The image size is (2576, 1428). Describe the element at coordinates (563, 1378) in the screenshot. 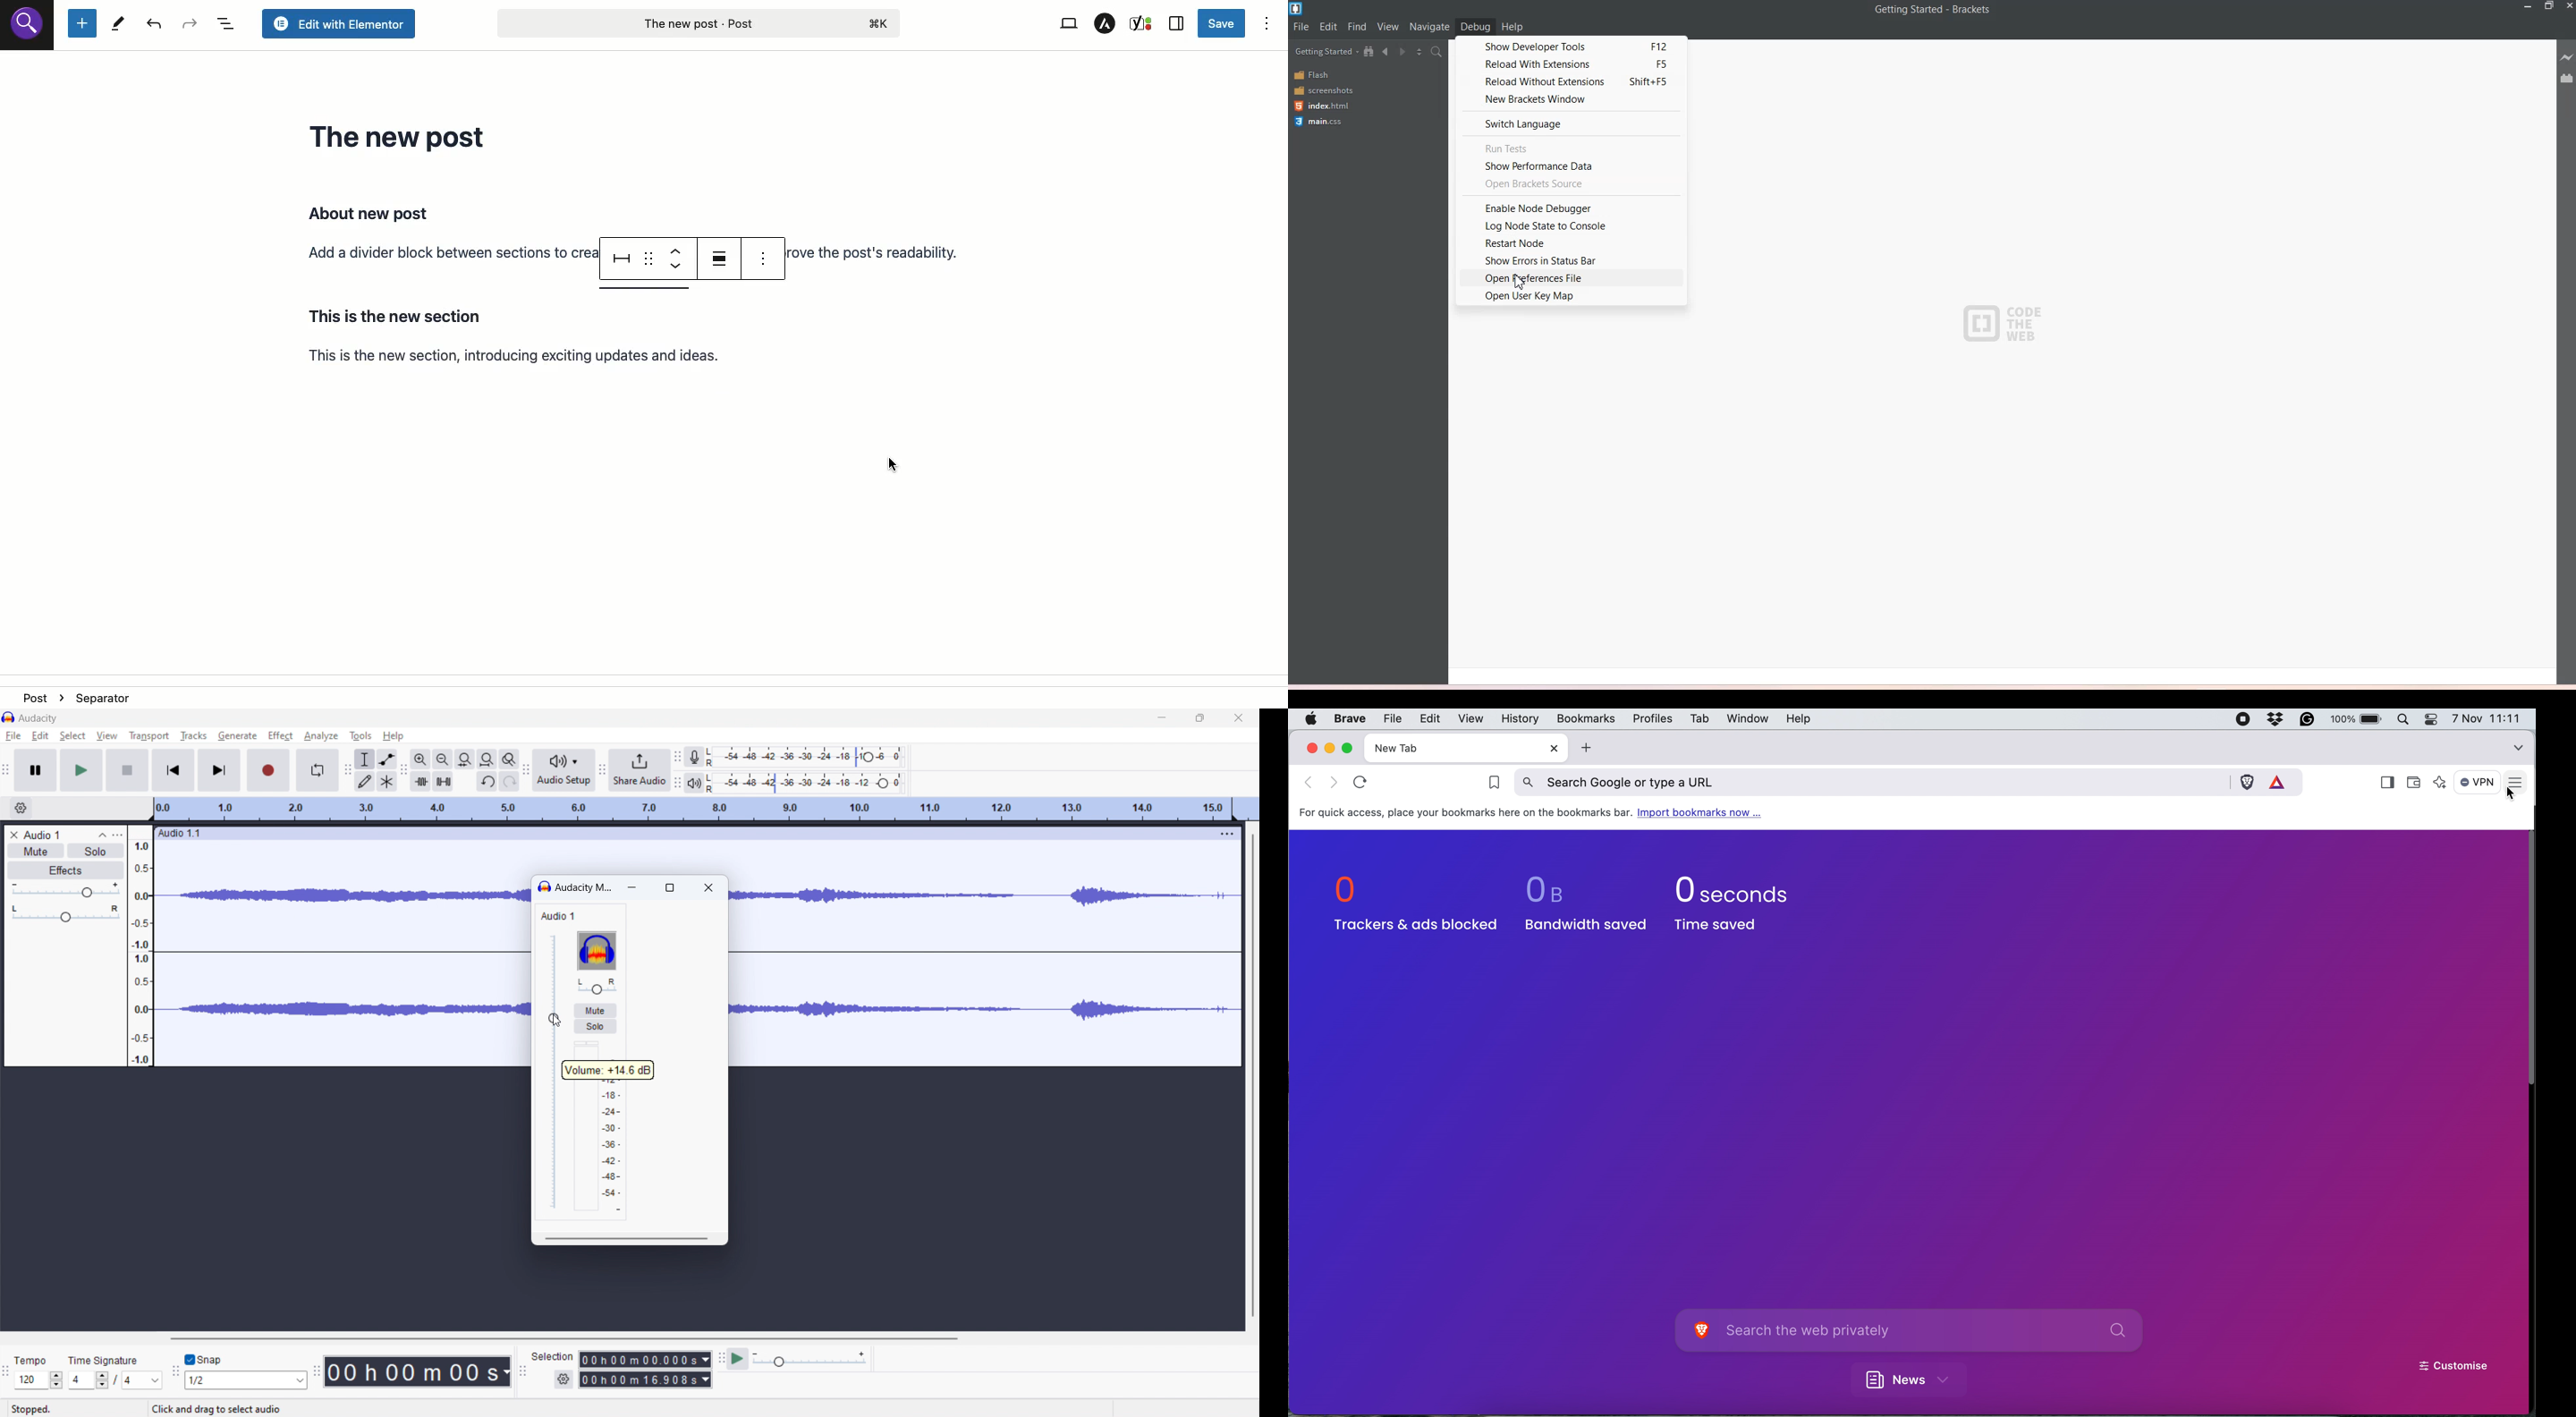

I see `settings` at that location.